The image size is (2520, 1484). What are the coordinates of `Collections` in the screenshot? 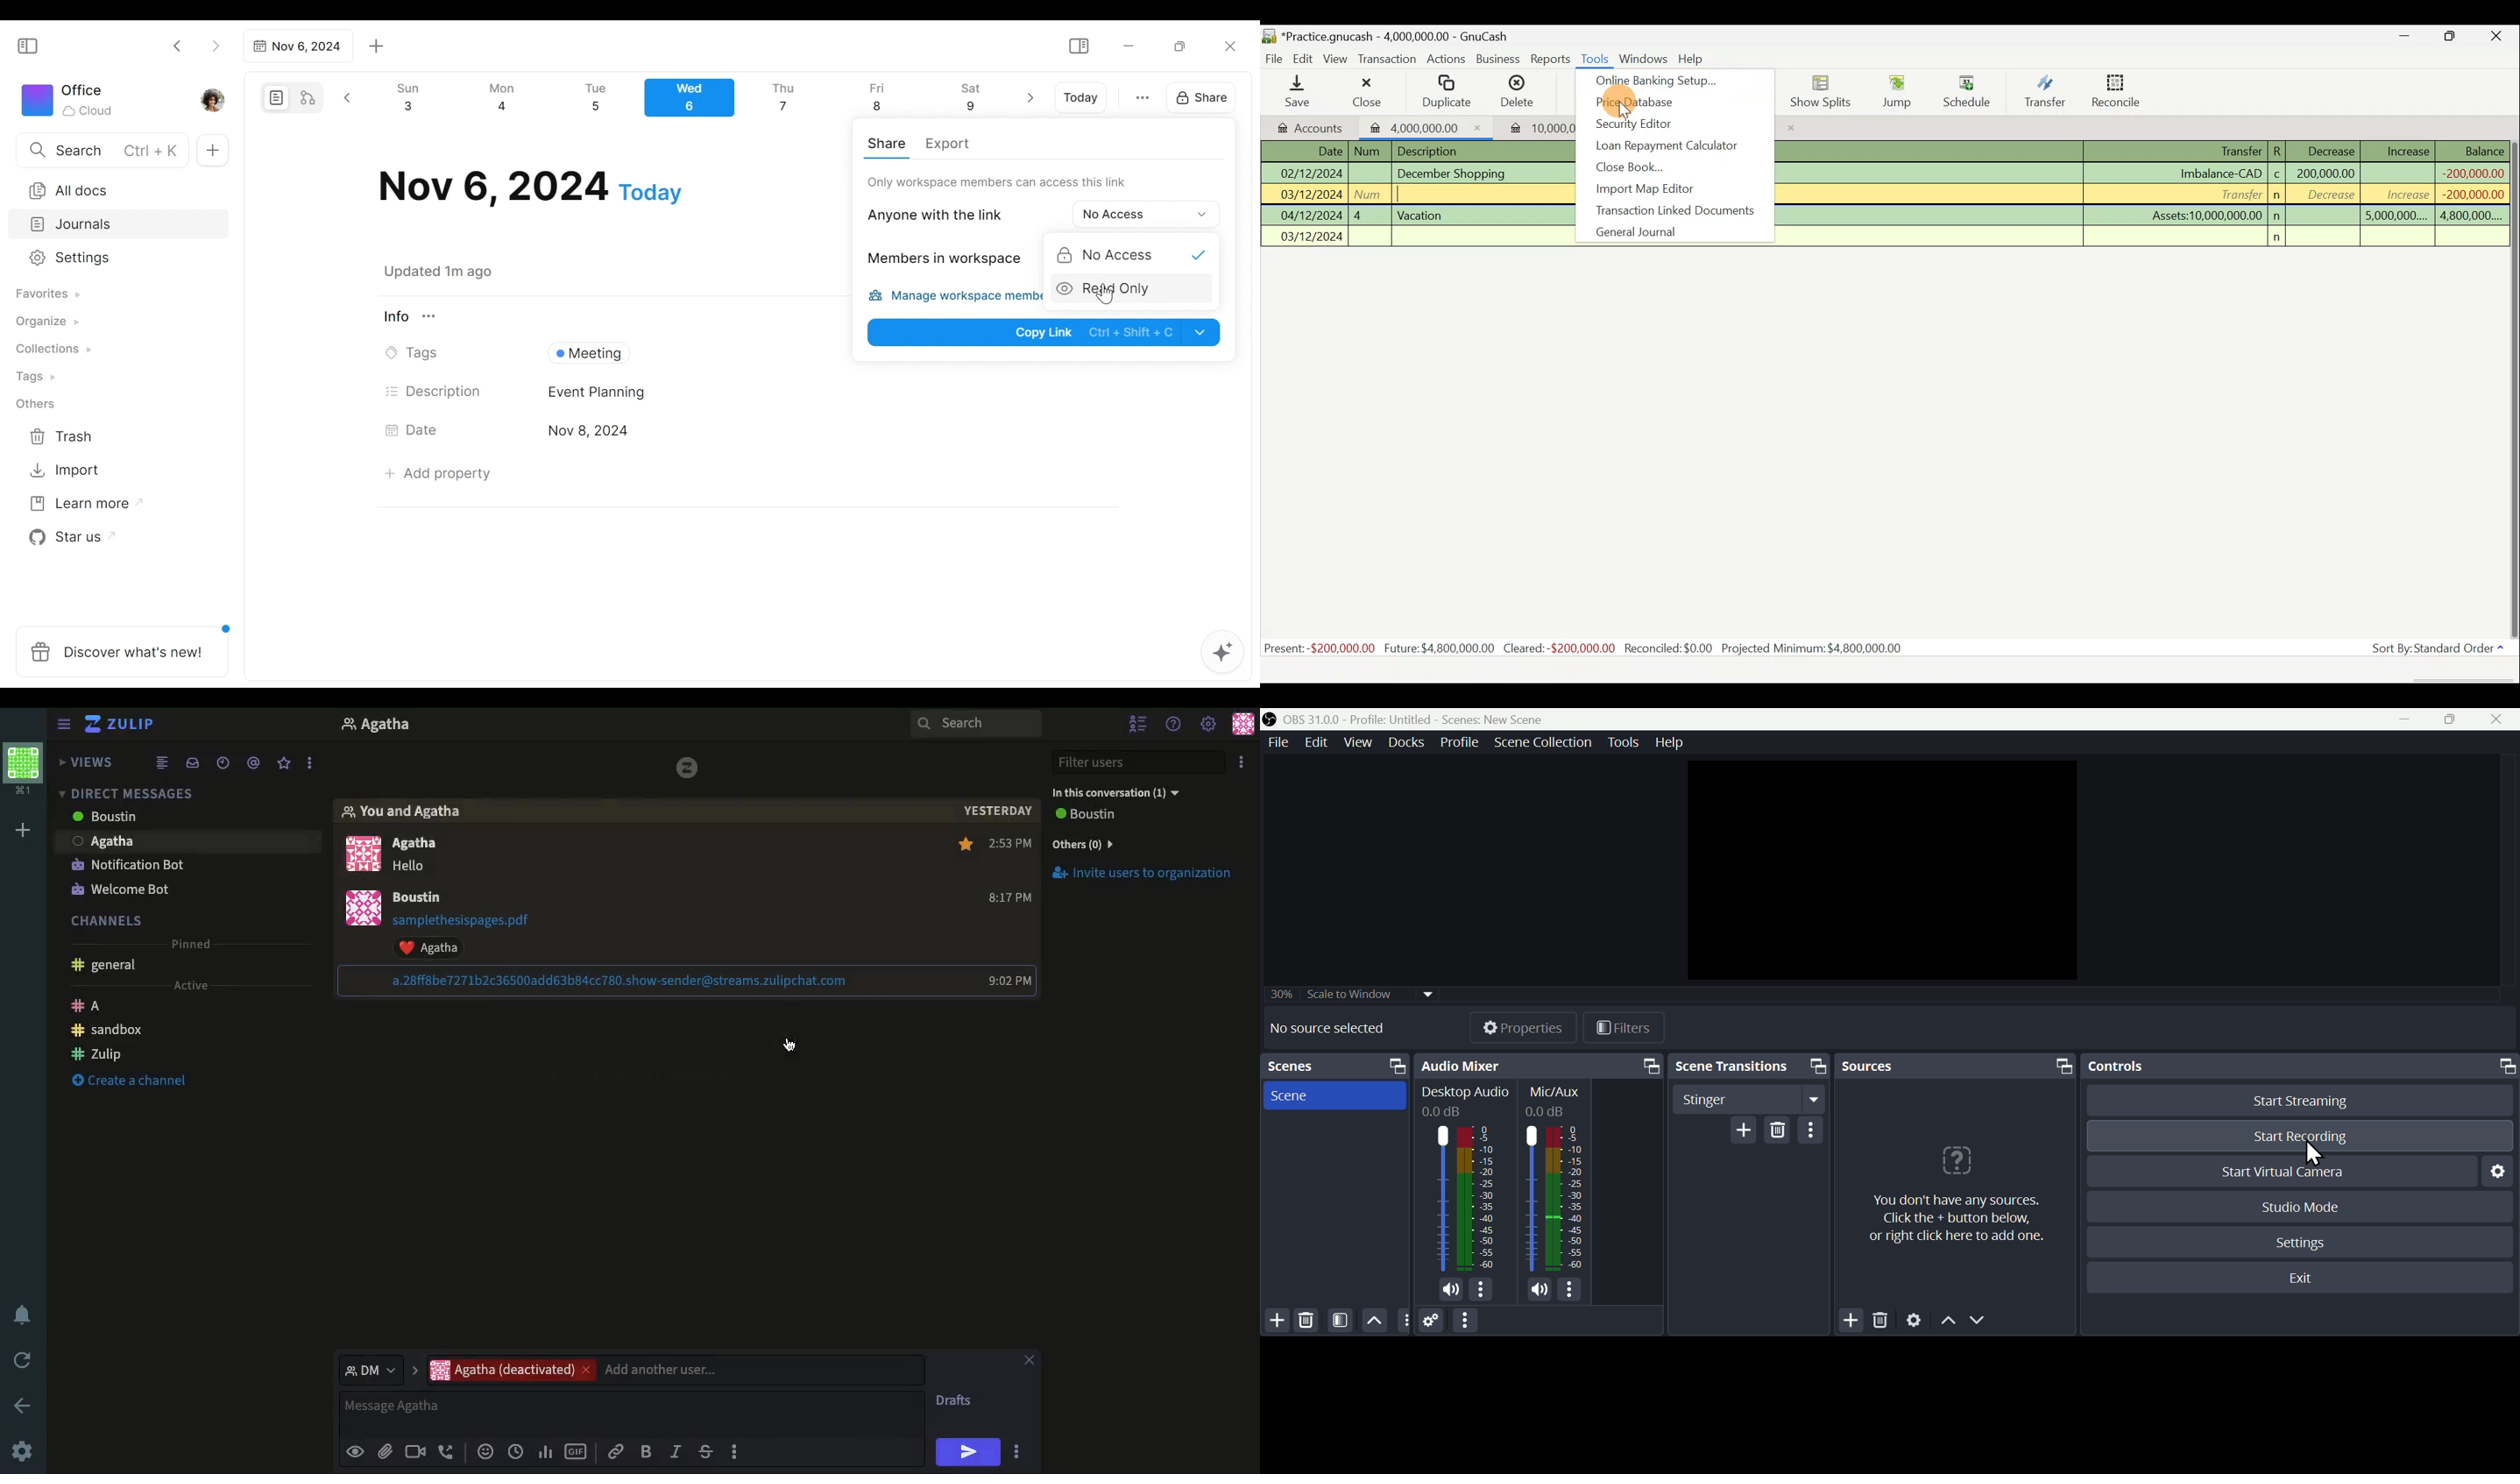 It's located at (52, 351).